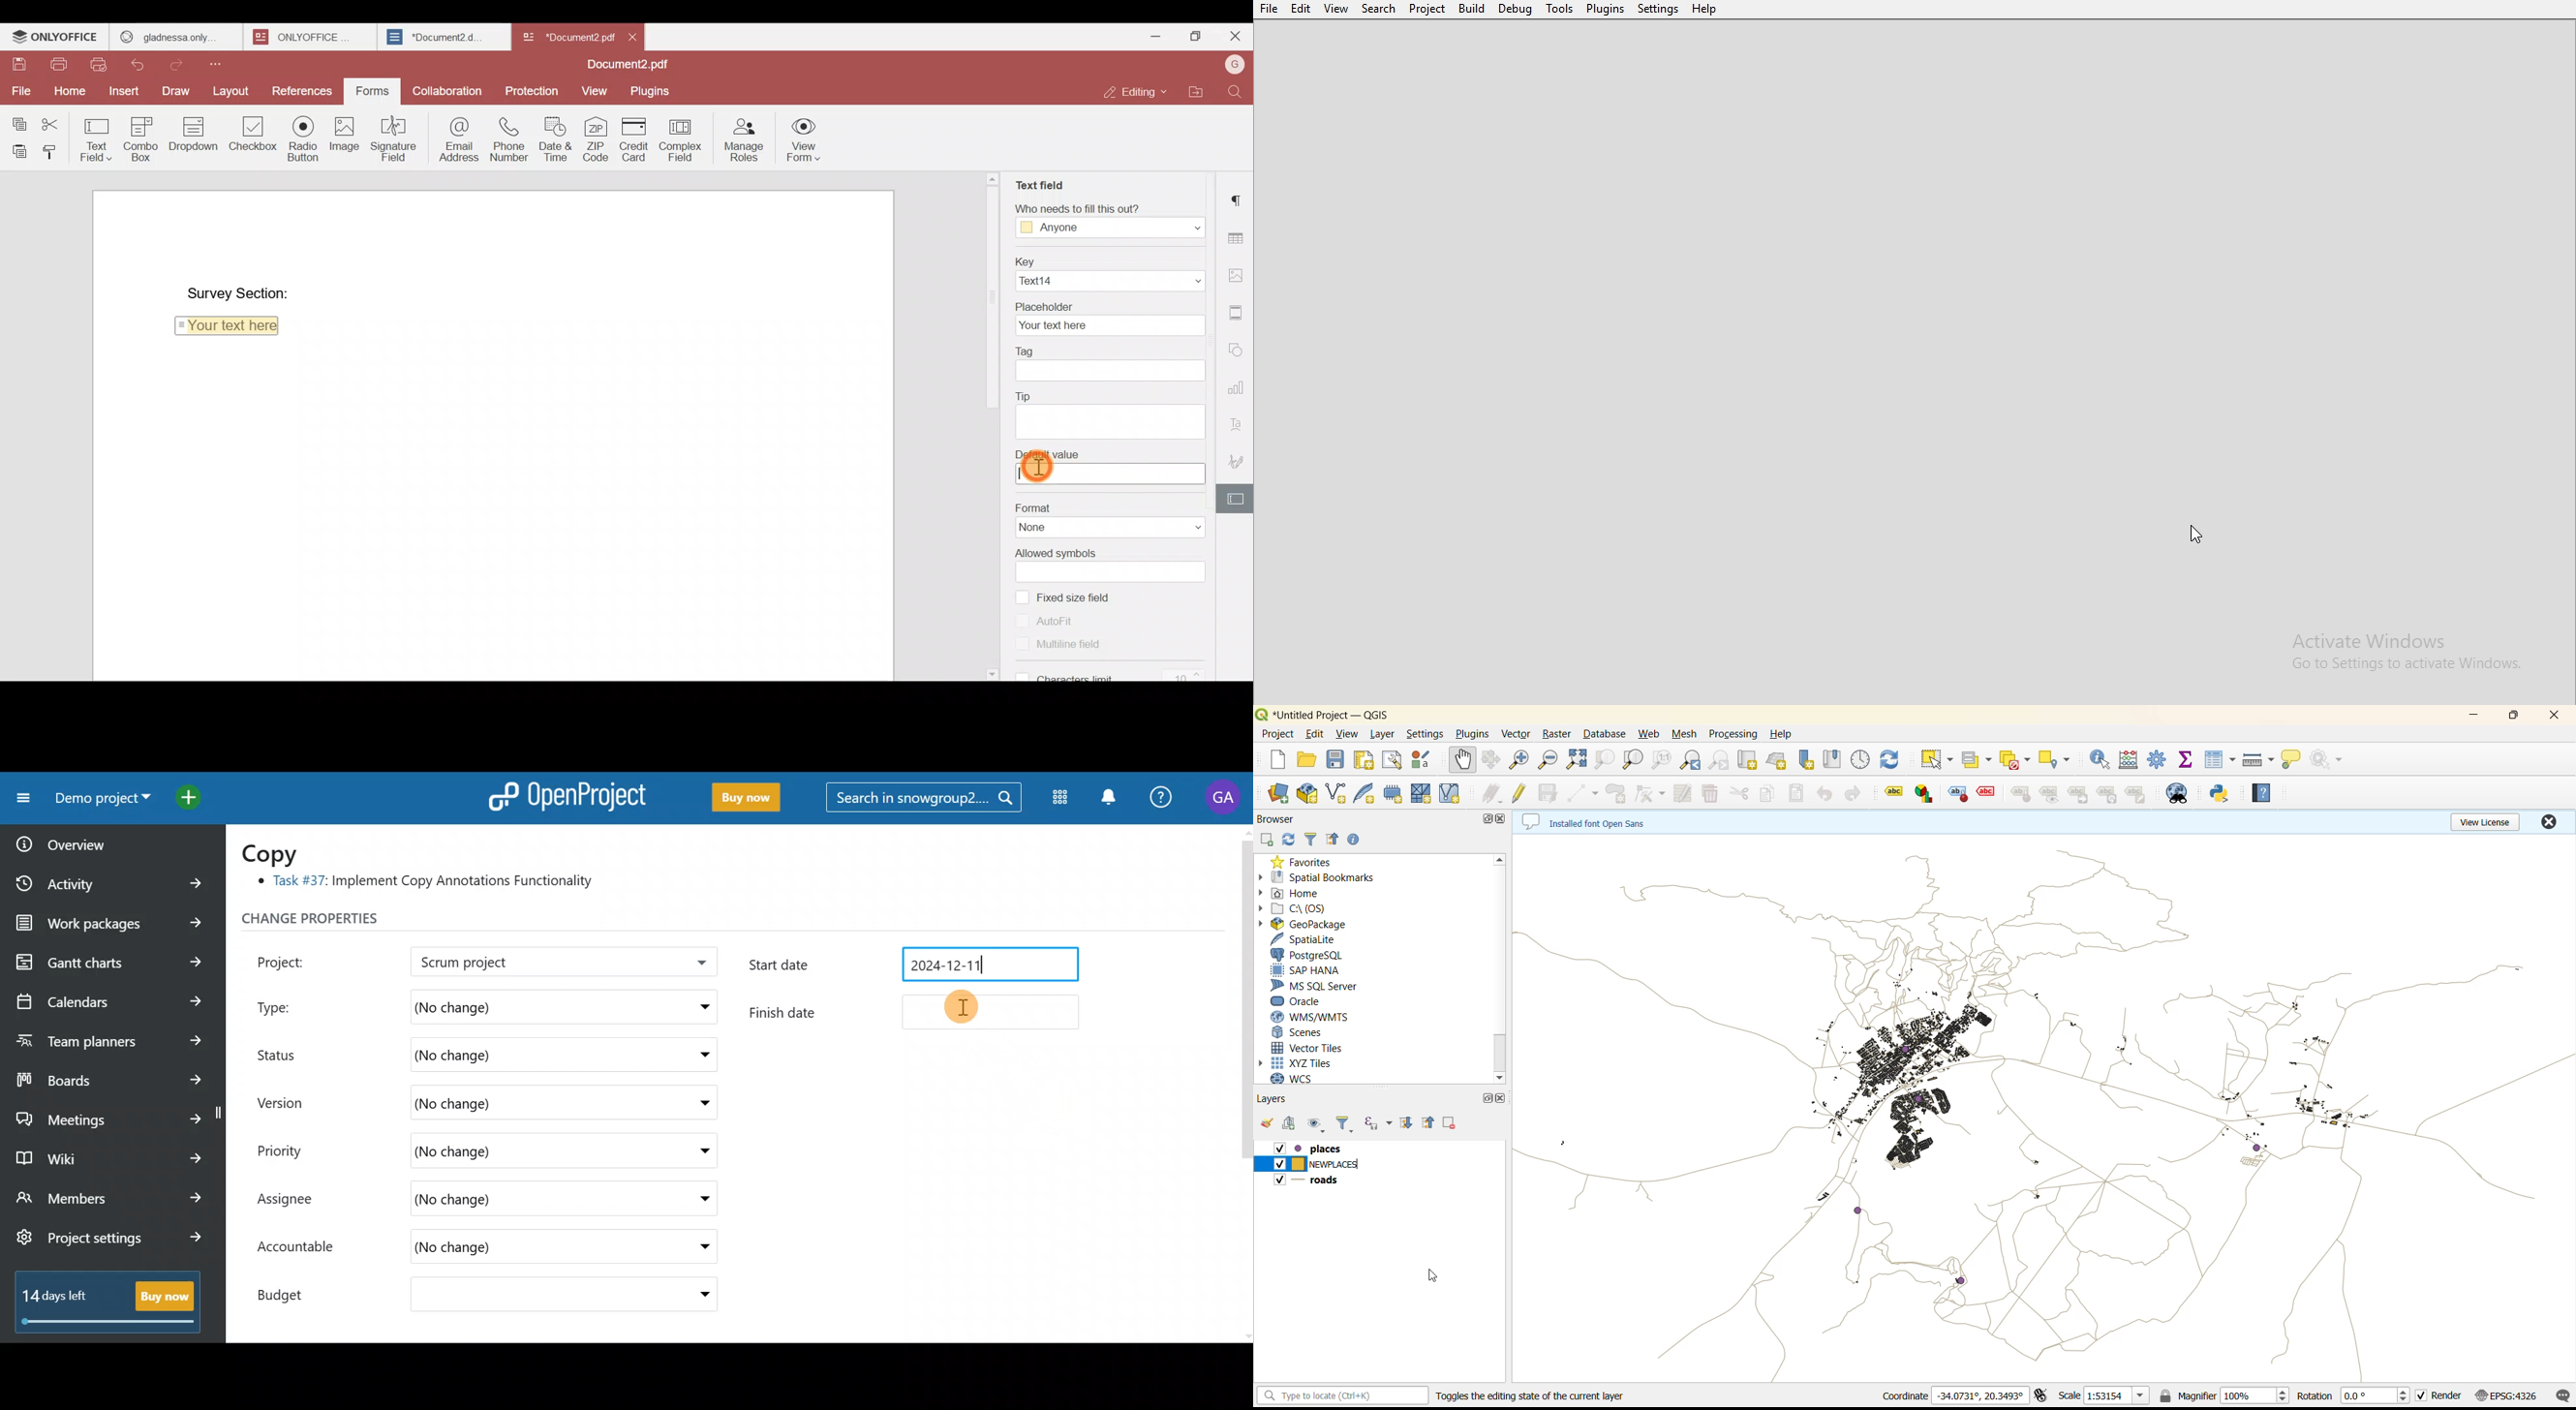 The height and width of the screenshot is (1428, 2576). Describe the element at coordinates (1781, 734) in the screenshot. I see `help` at that location.